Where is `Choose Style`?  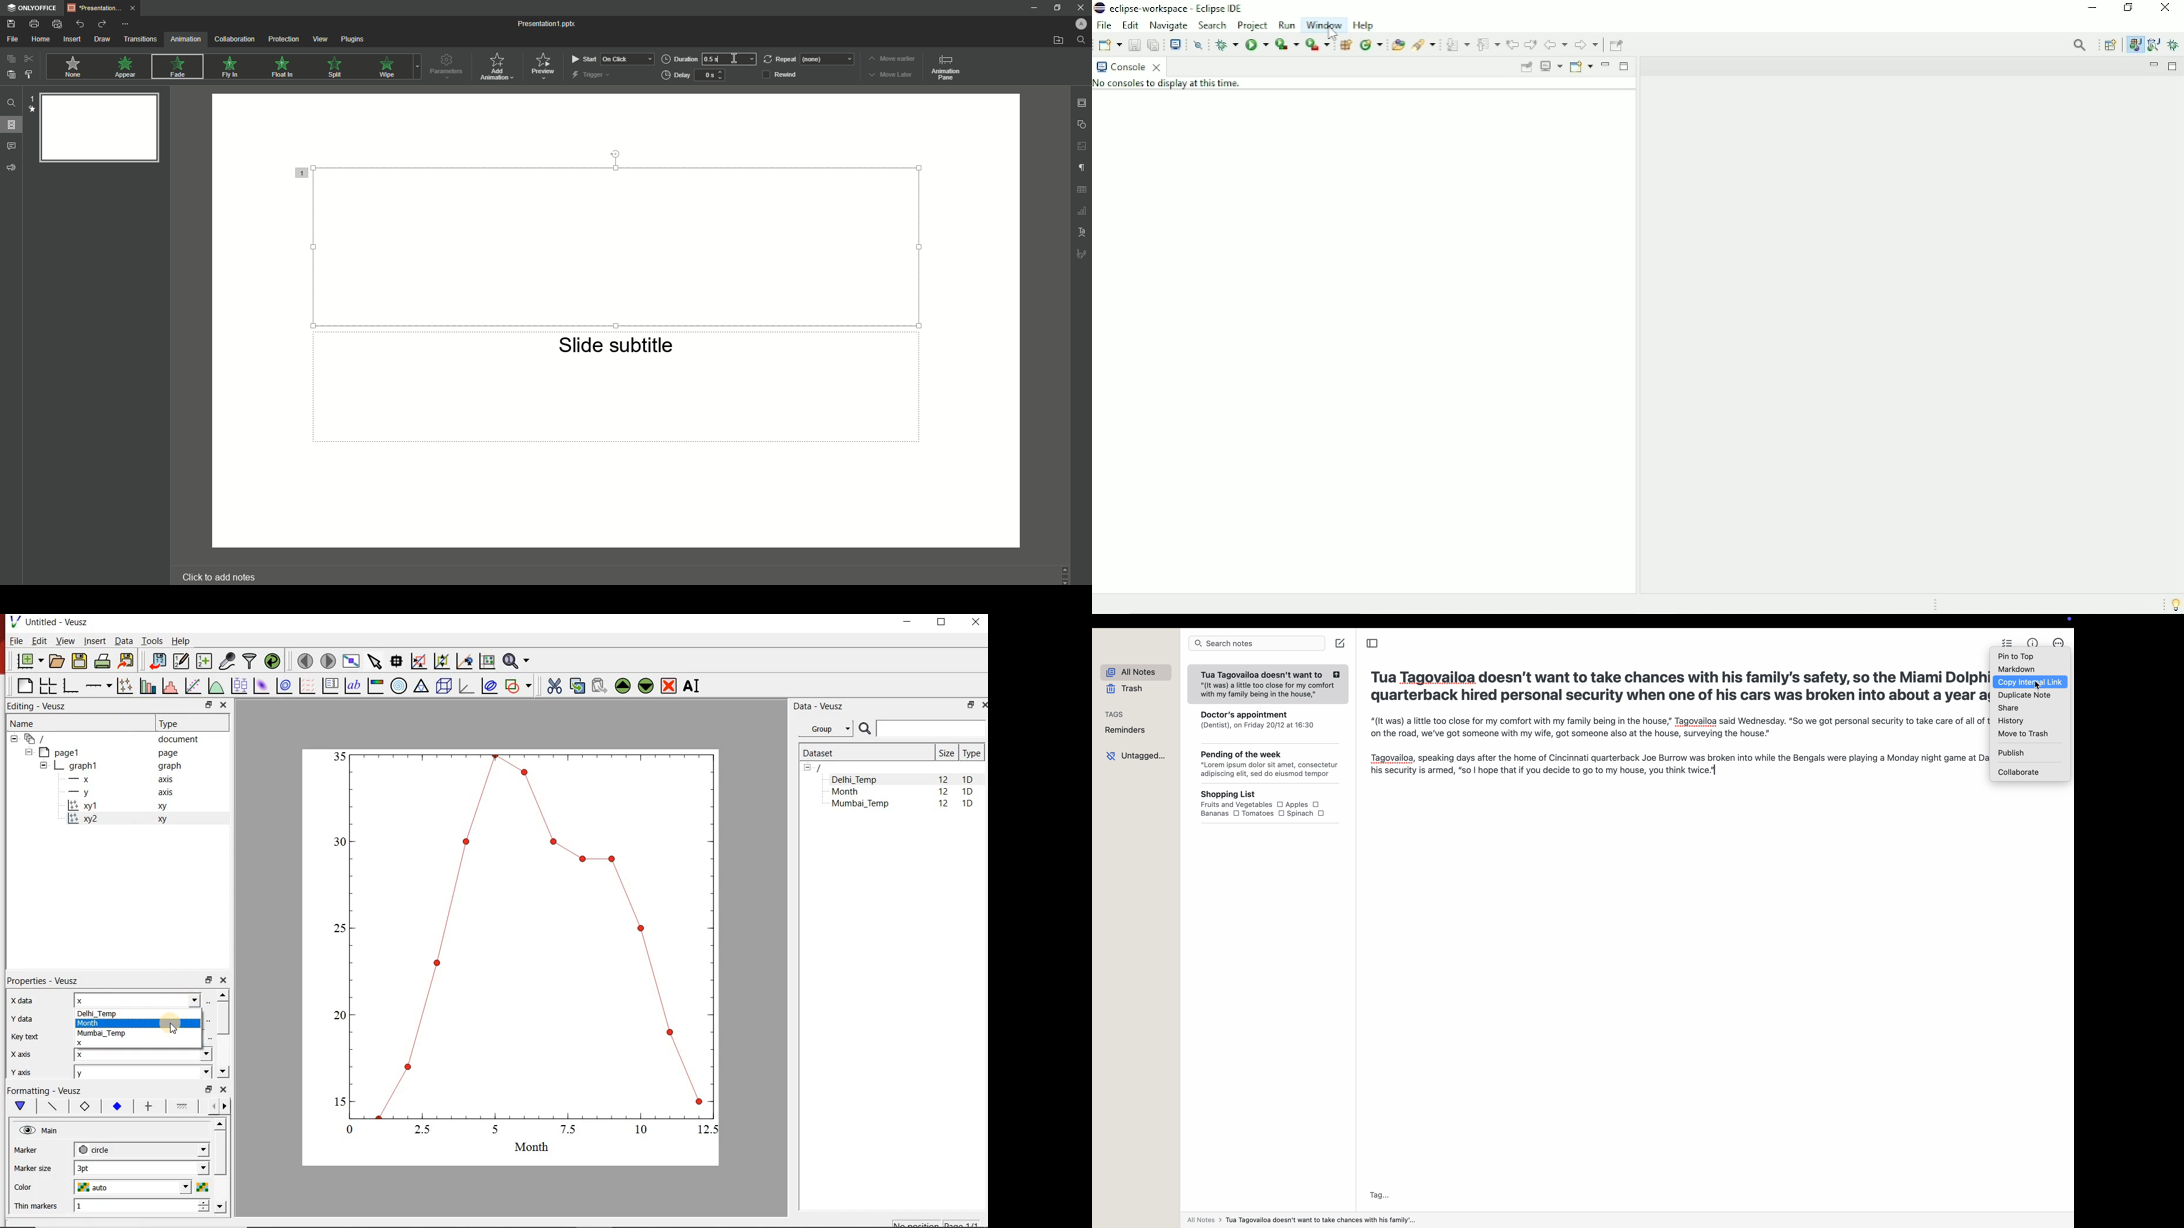 Choose Style is located at coordinates (29, 75).